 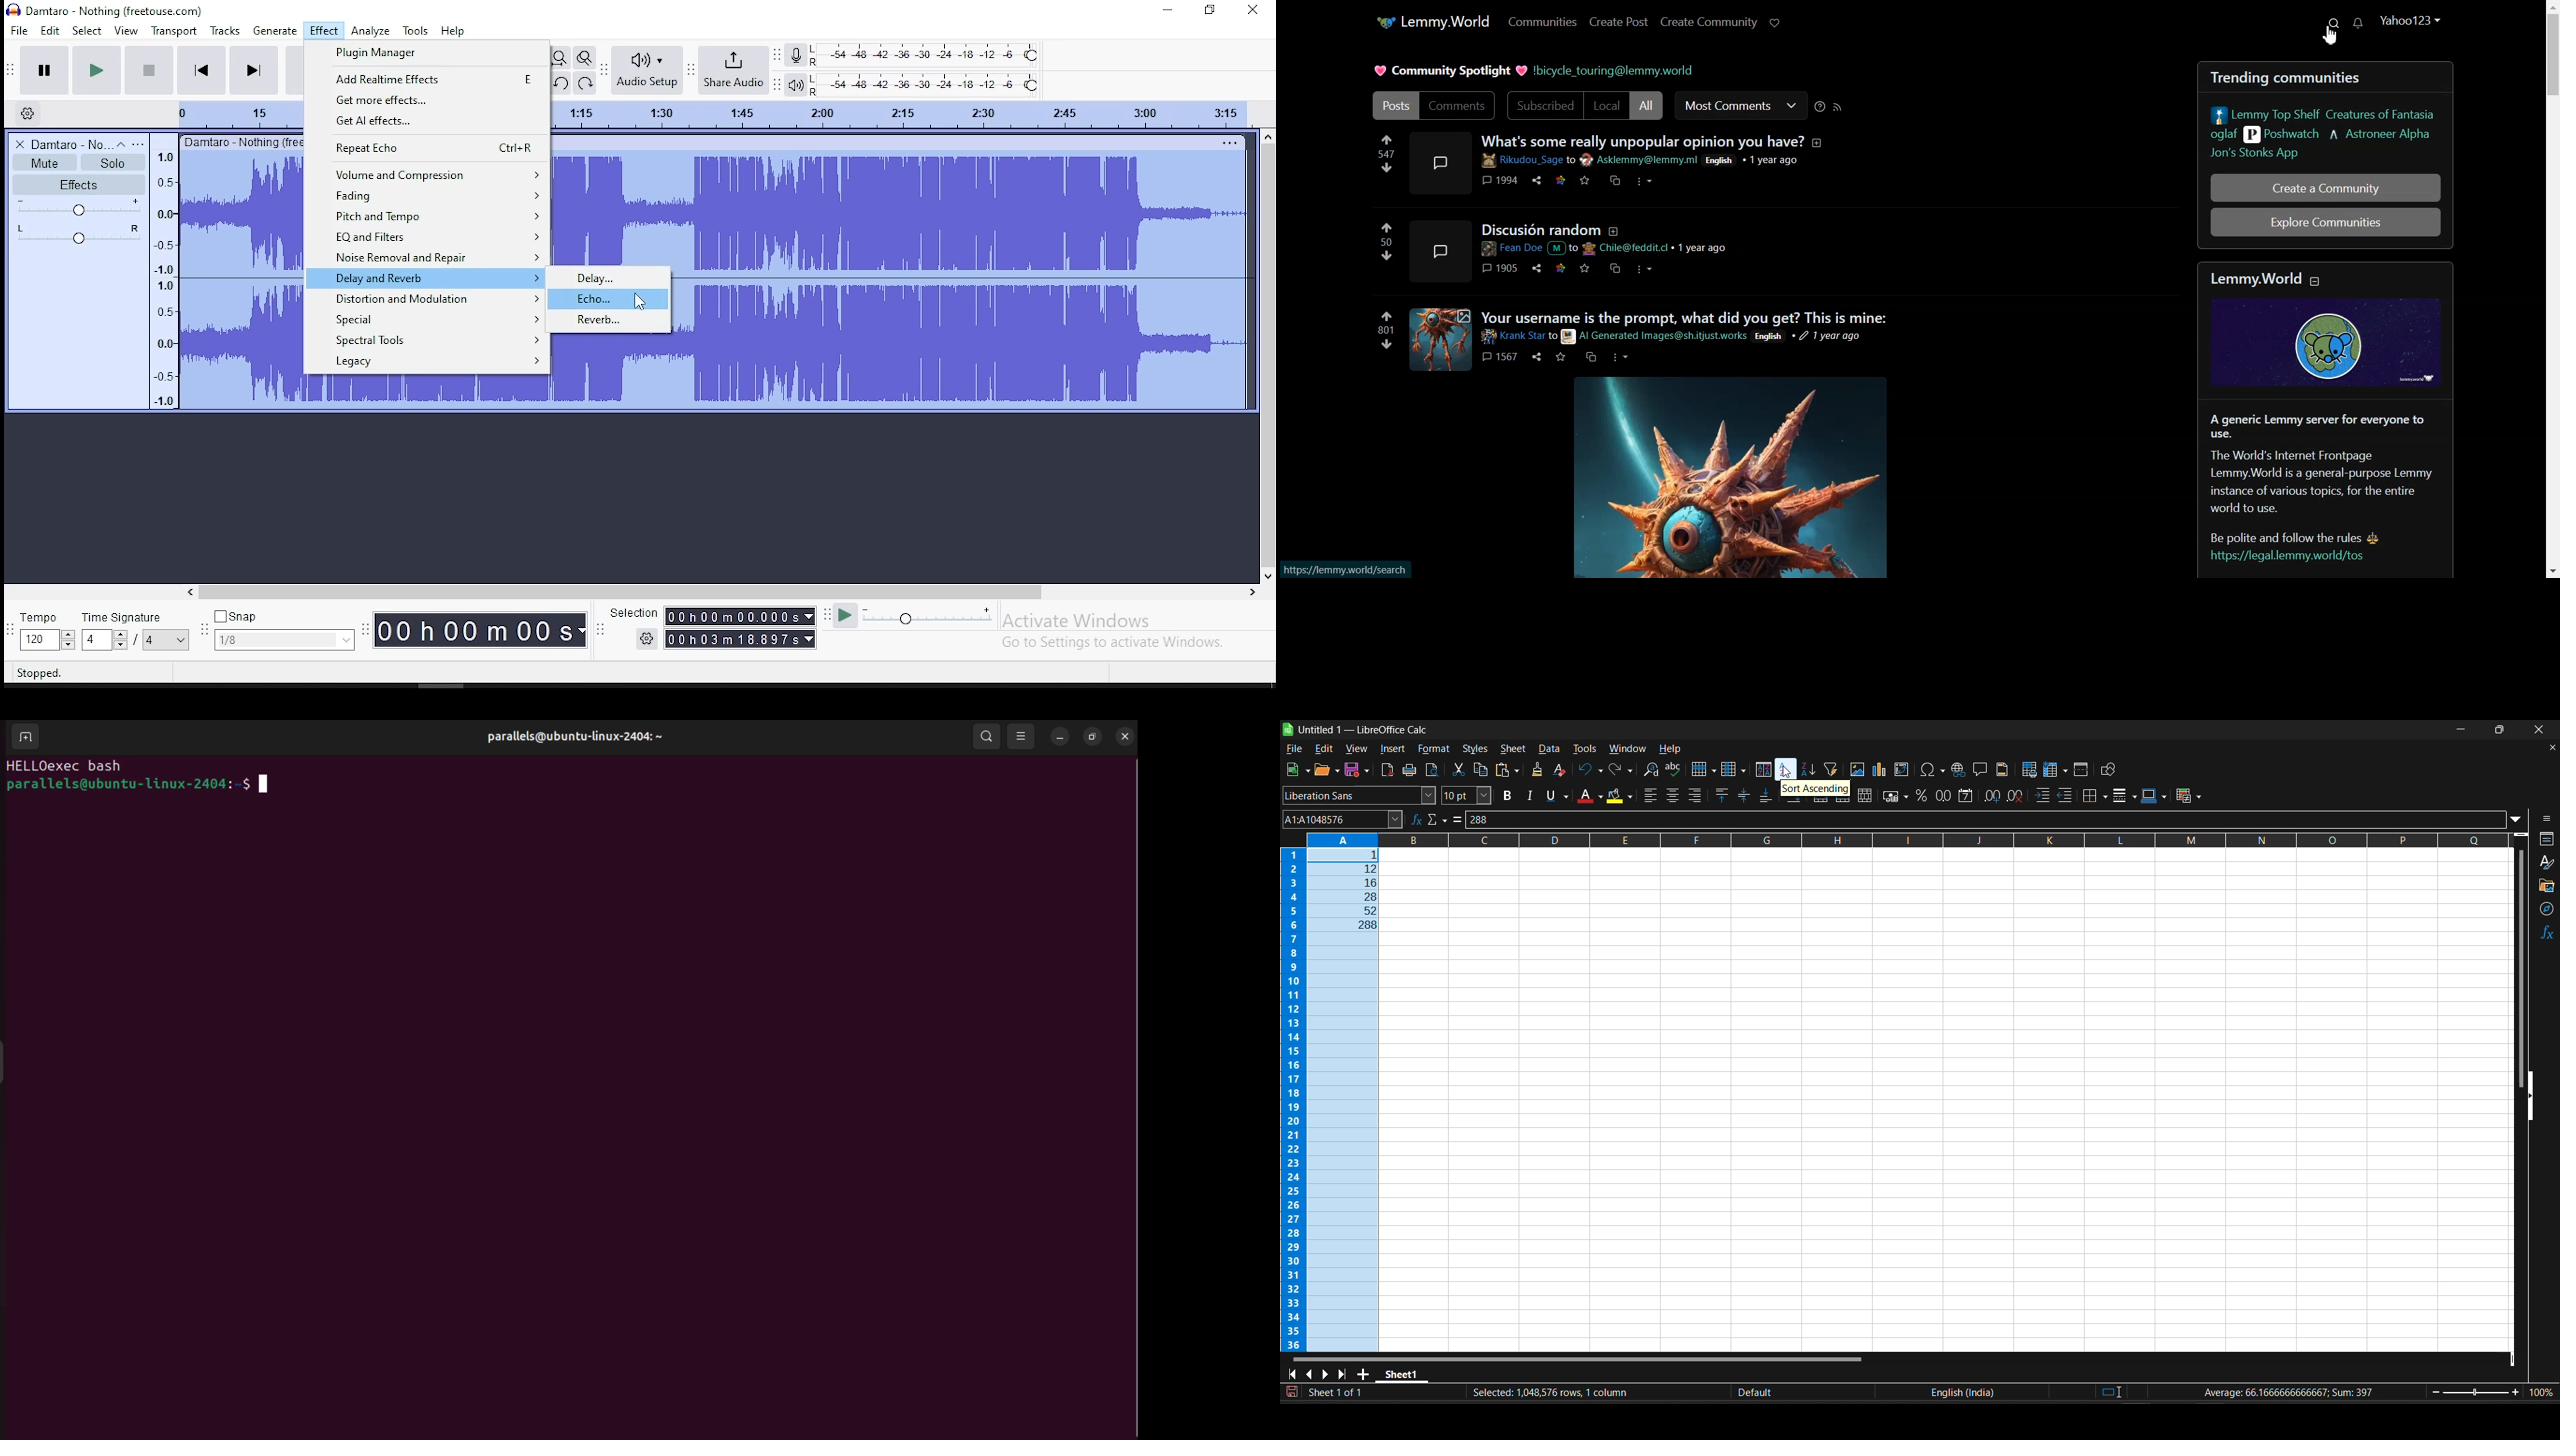 I want to click on Maximize, so click(x=1210, y=12).